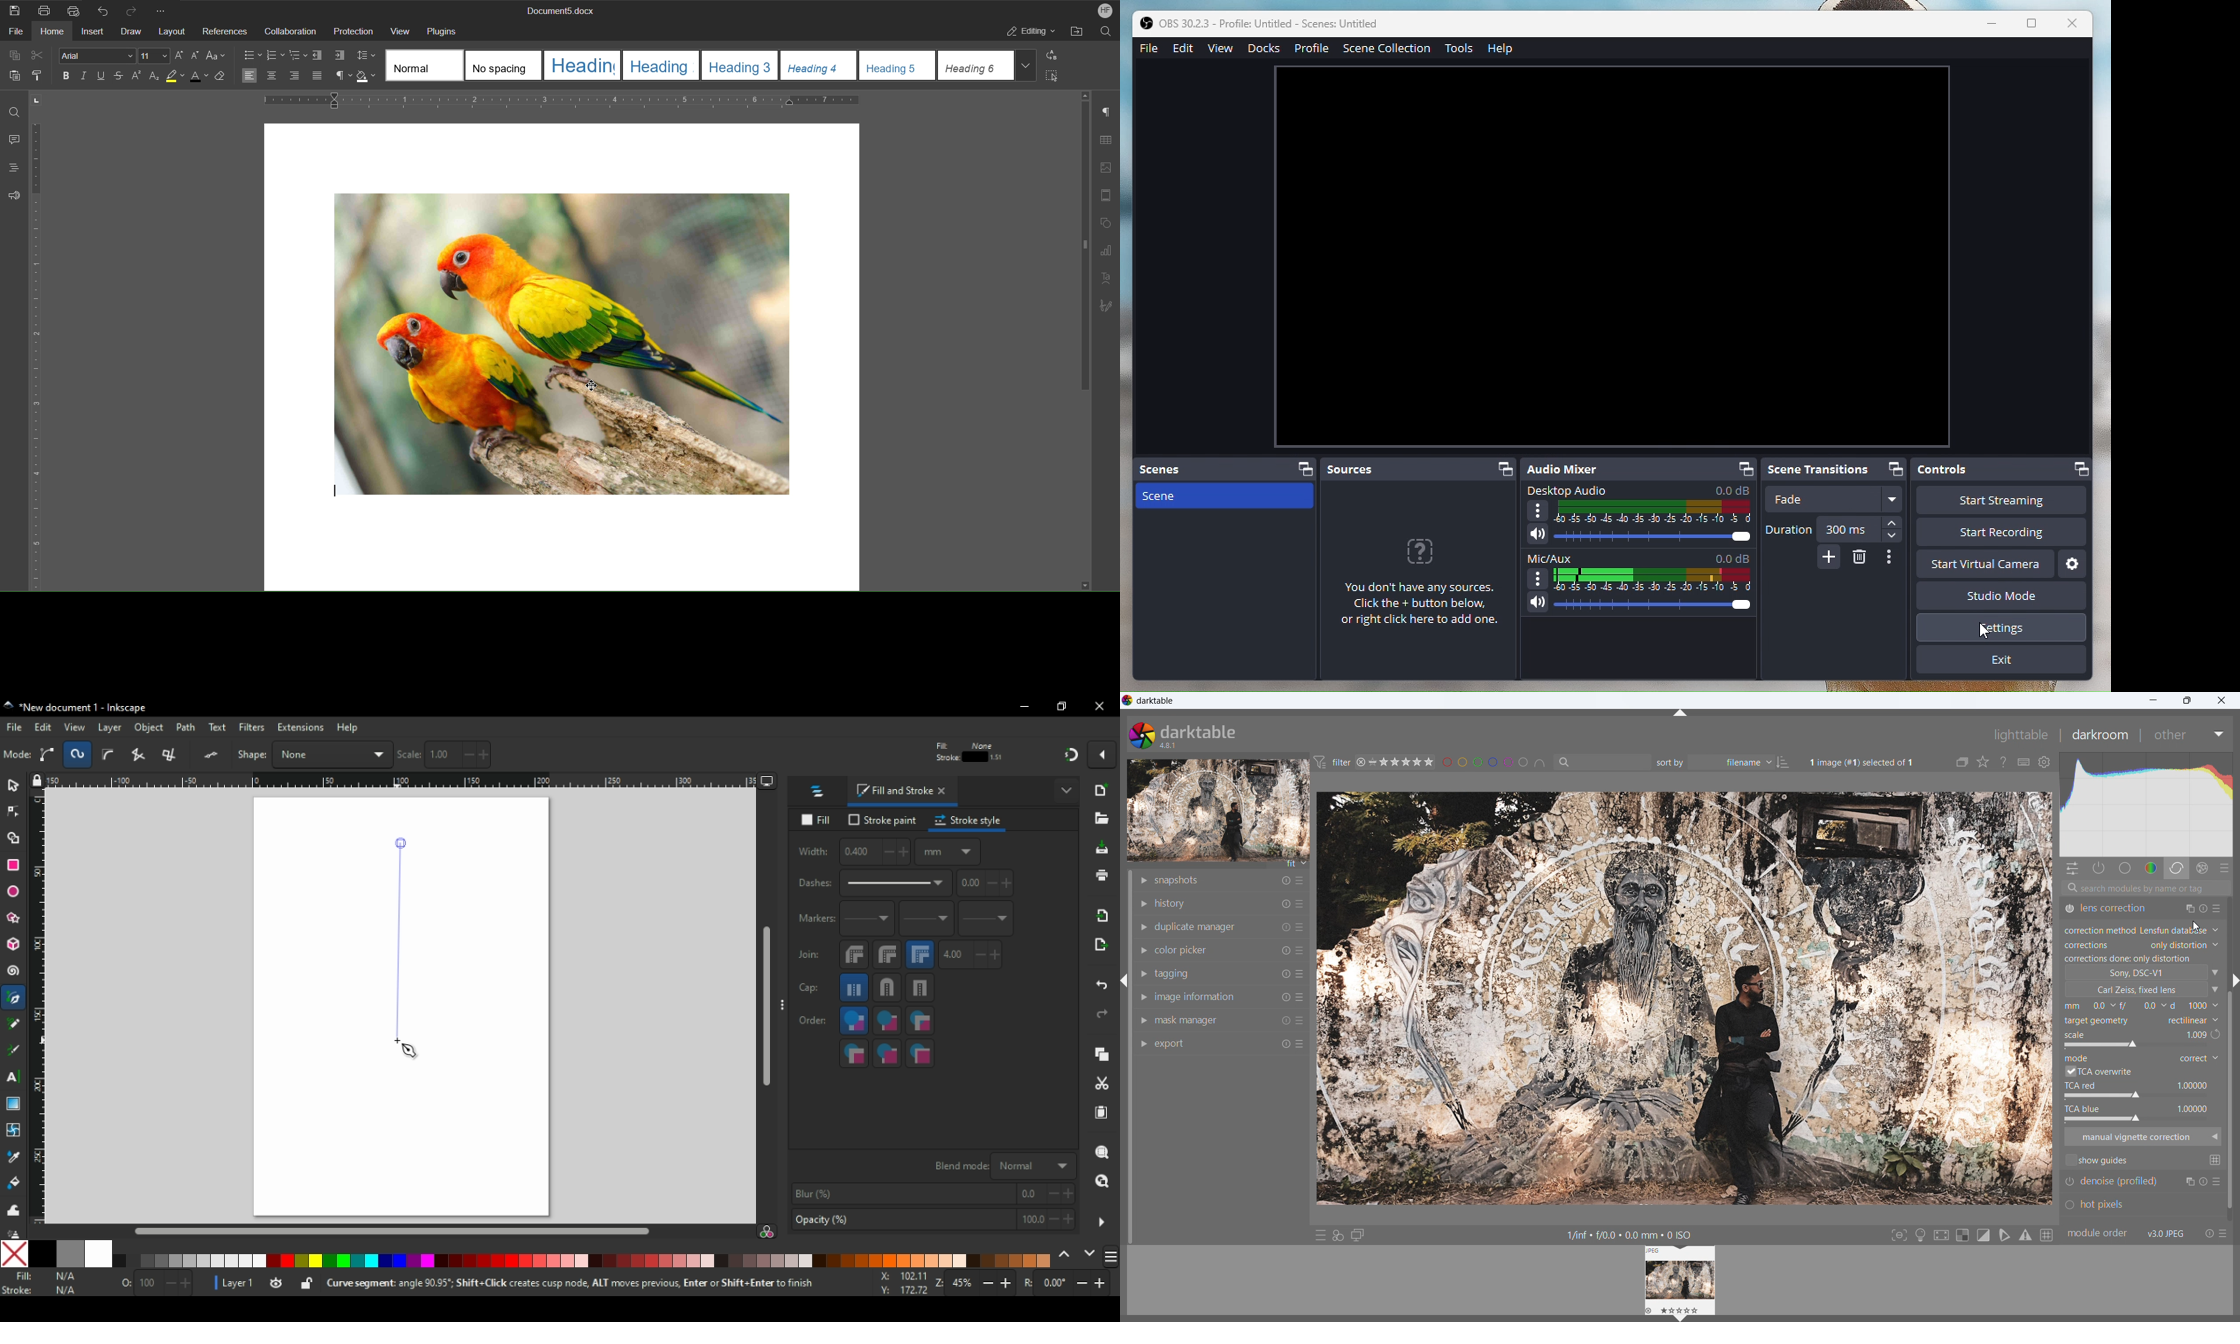 The height and width of the screenshot is (1344, 2240). What do you see at coordinates (73, 9) in the screenshot?
I see `Quick Print` at bounding box center [73, 9].